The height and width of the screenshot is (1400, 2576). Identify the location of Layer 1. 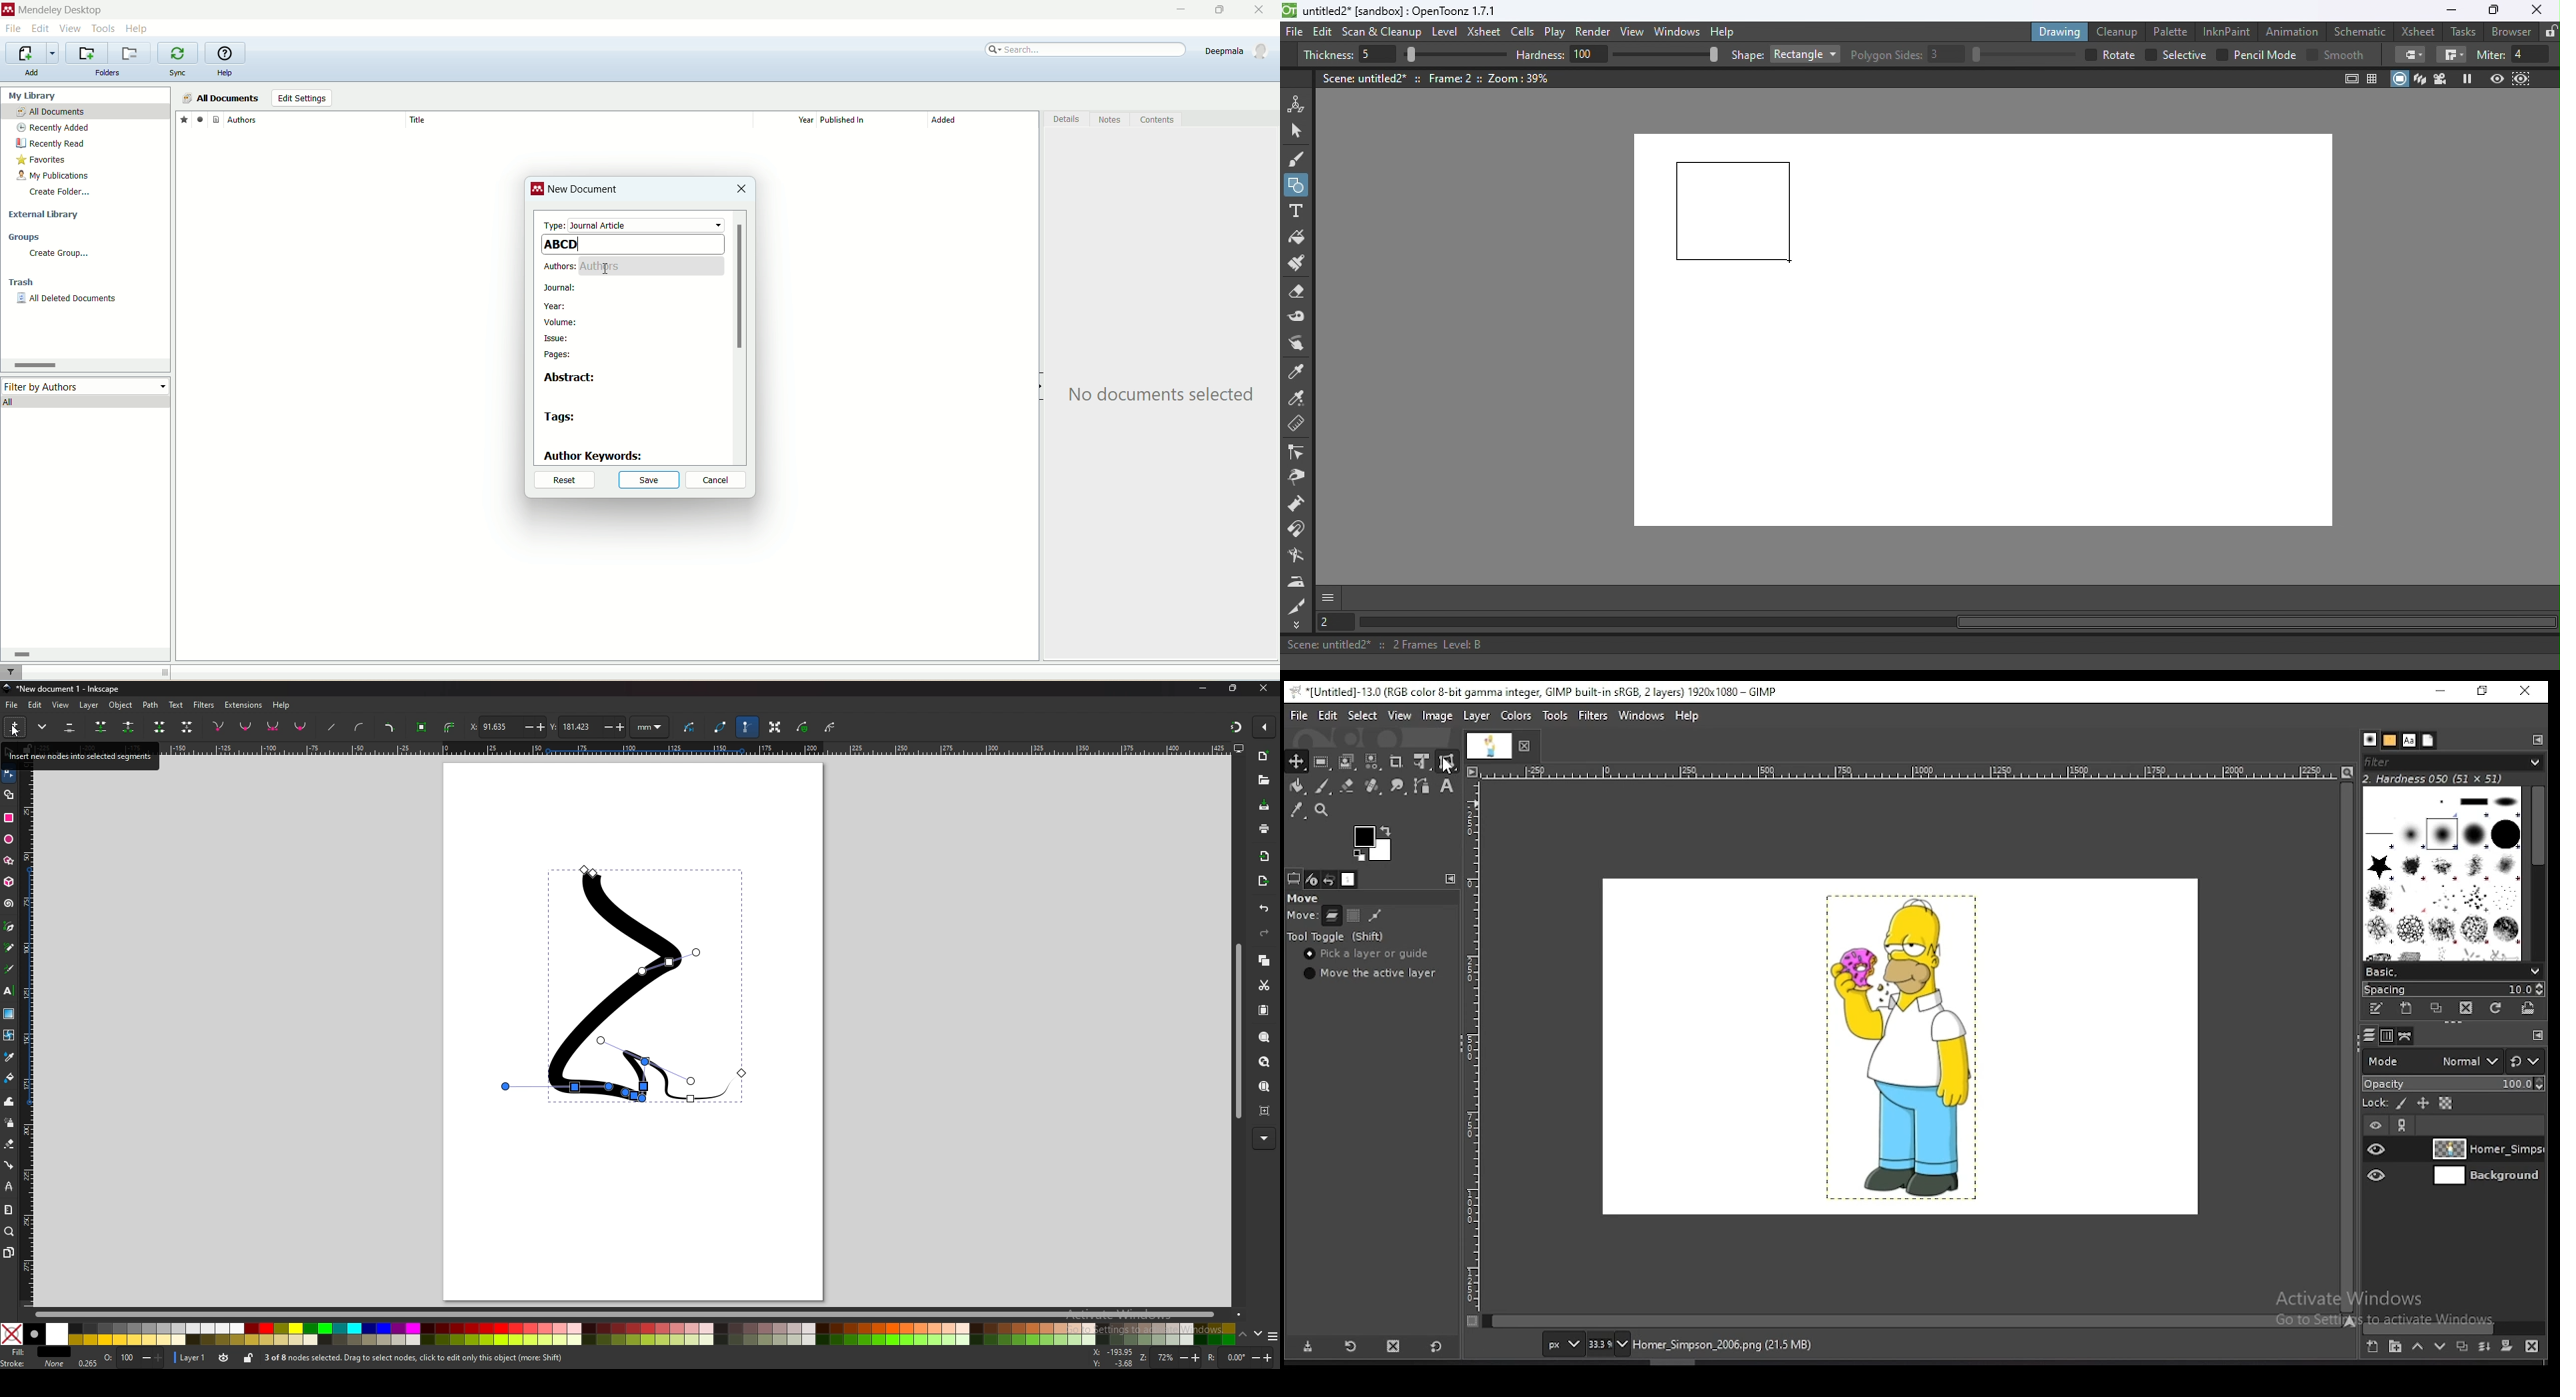
(202, 1359).